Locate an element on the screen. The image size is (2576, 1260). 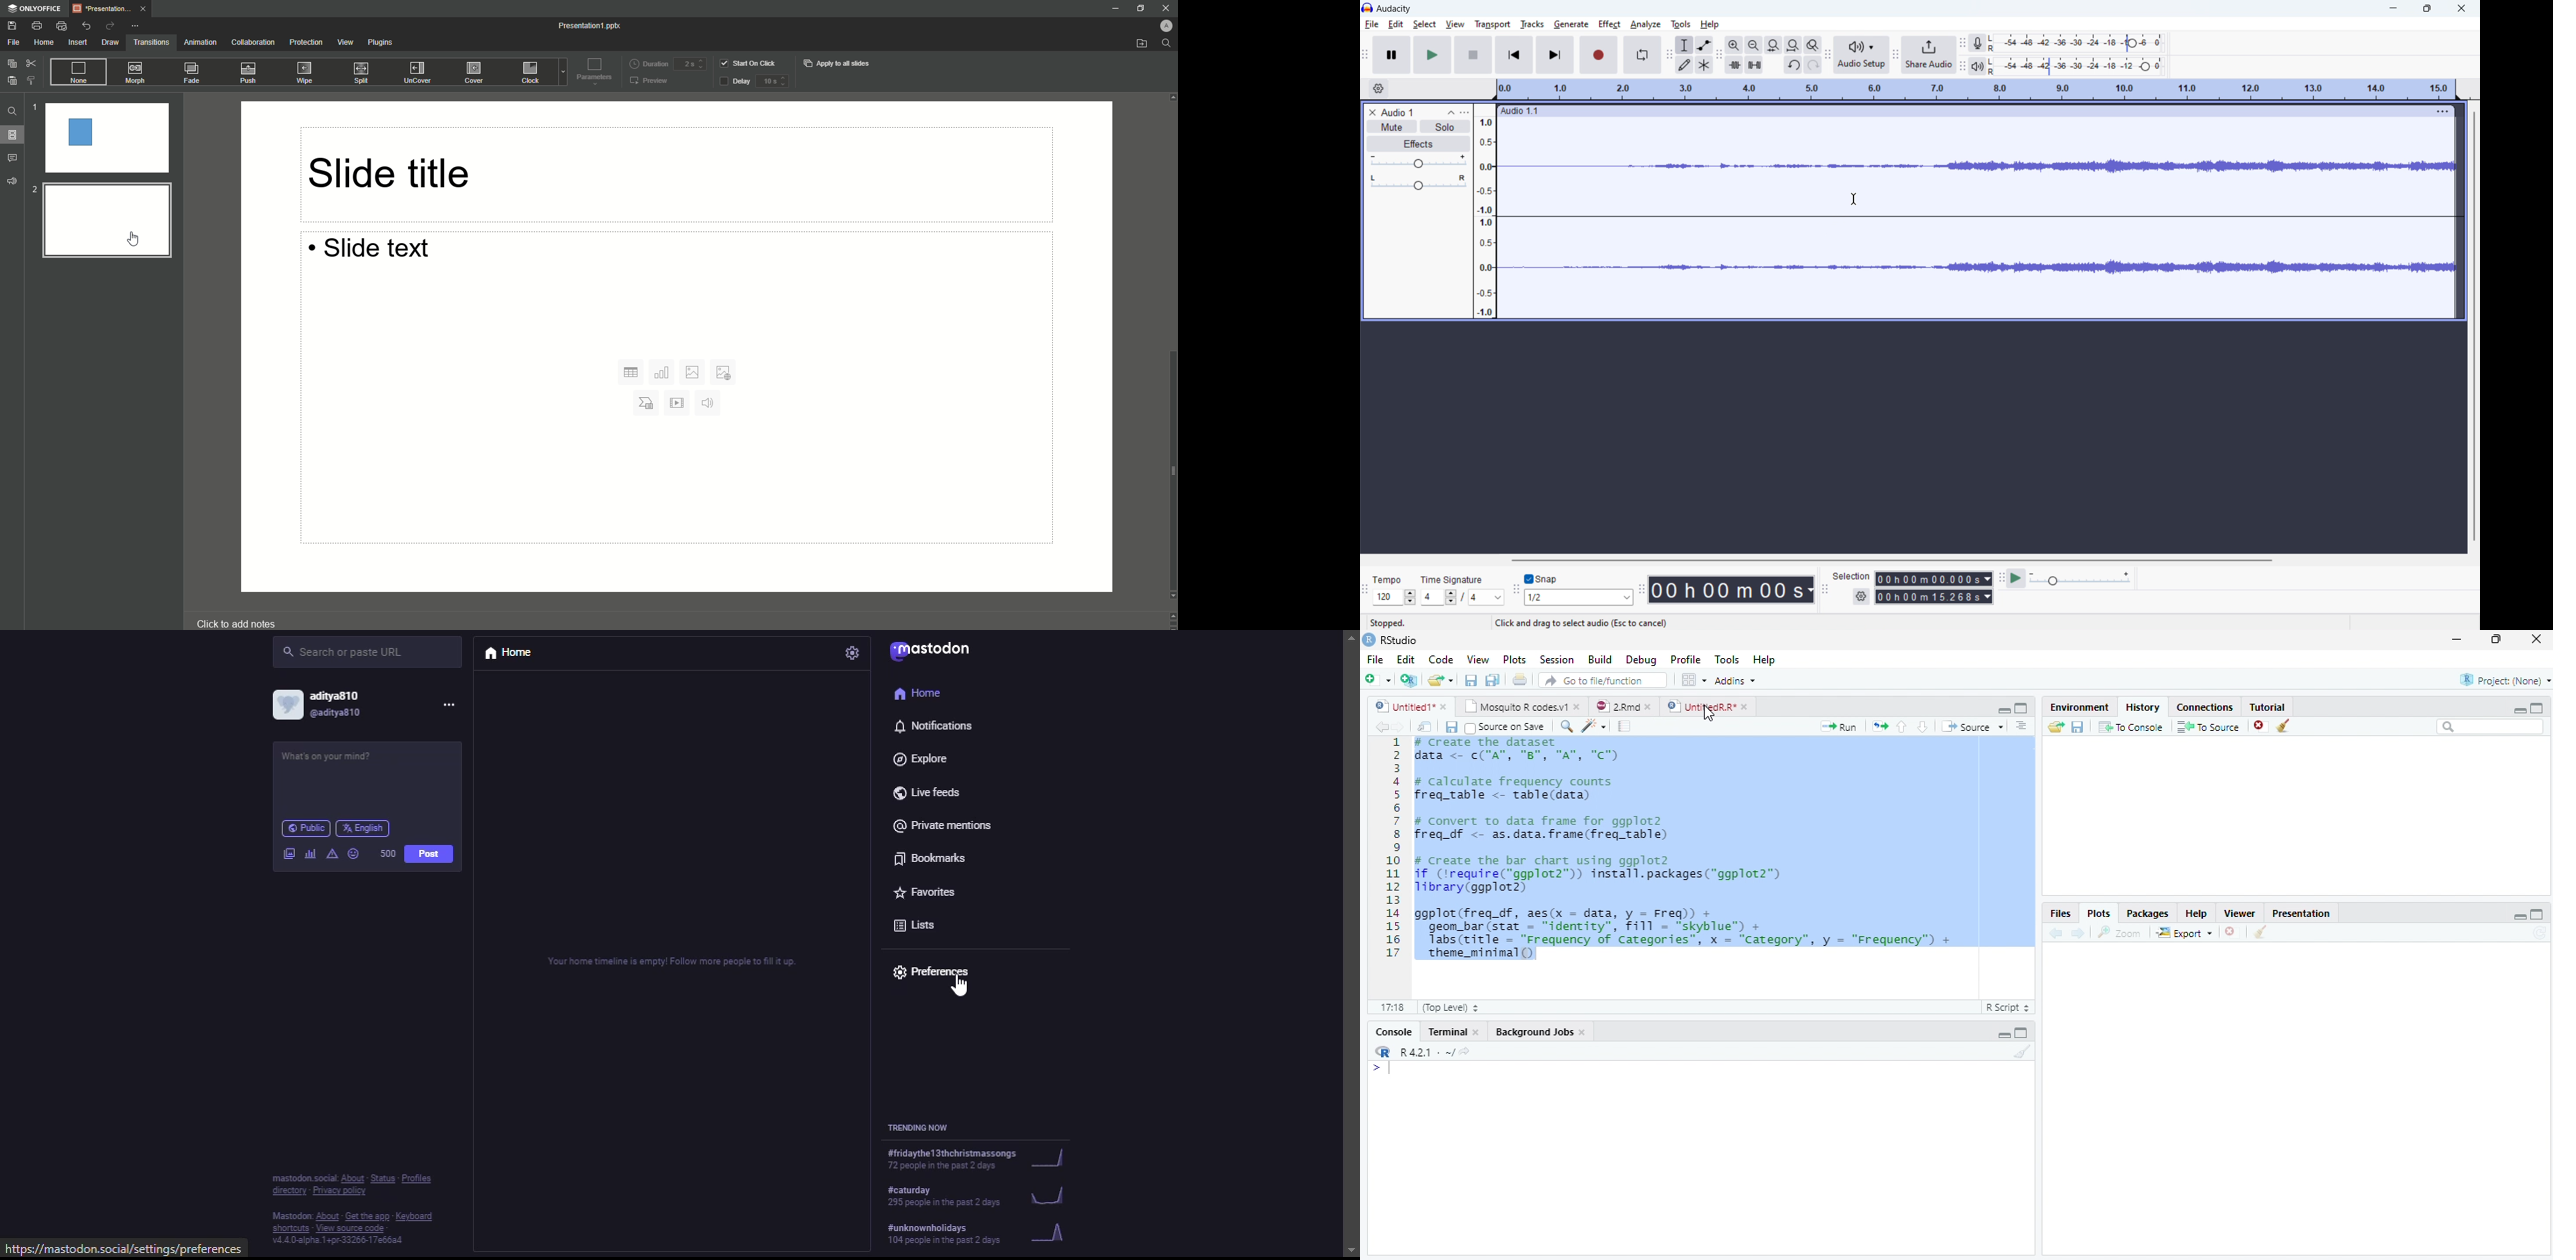
audio setup toolbar is located at coordinates (1828, 54).